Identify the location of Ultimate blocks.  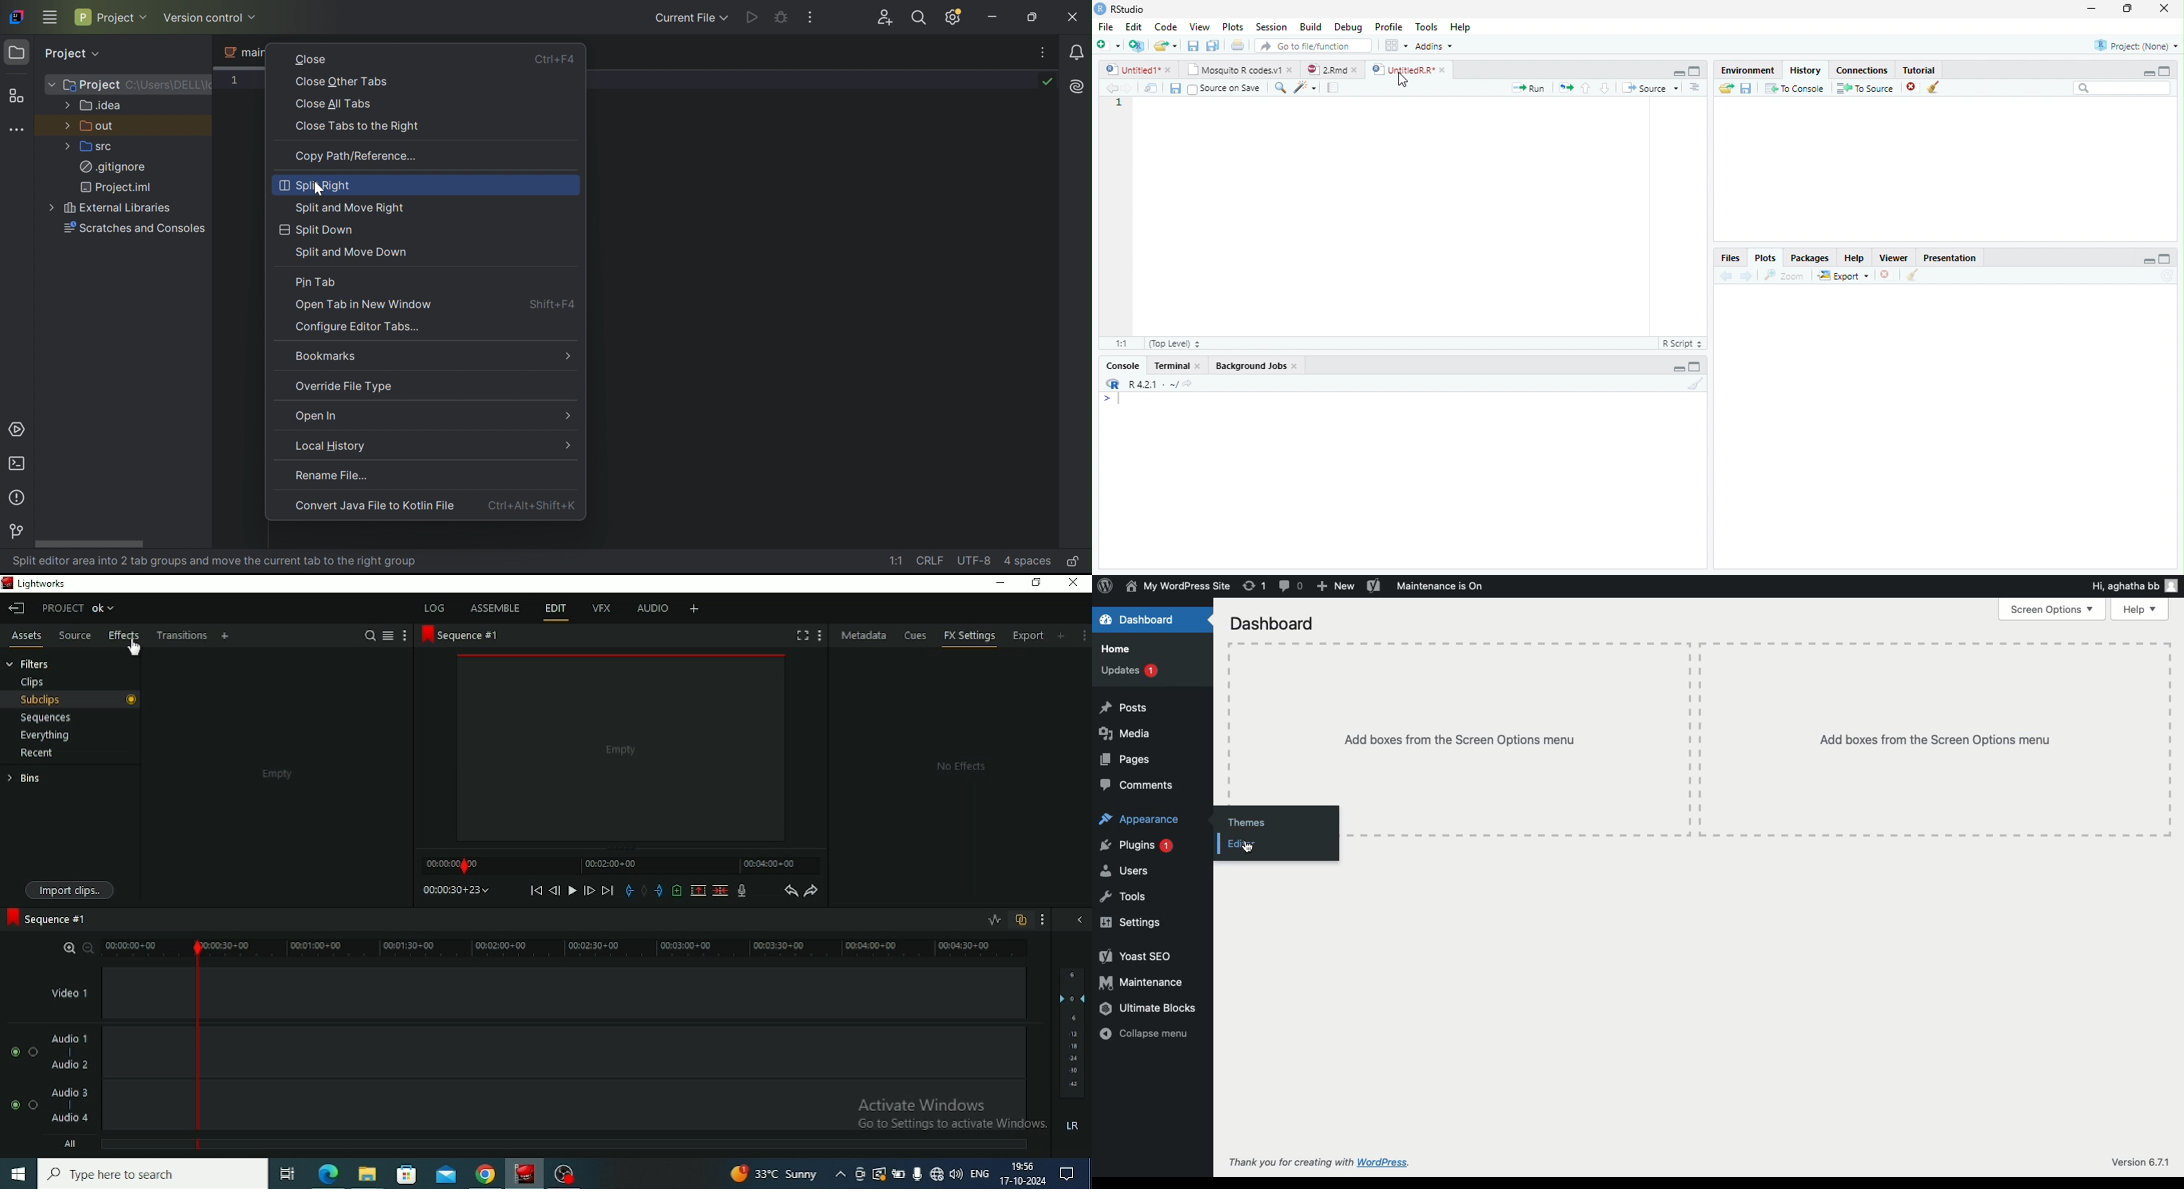
(1150, 1008).